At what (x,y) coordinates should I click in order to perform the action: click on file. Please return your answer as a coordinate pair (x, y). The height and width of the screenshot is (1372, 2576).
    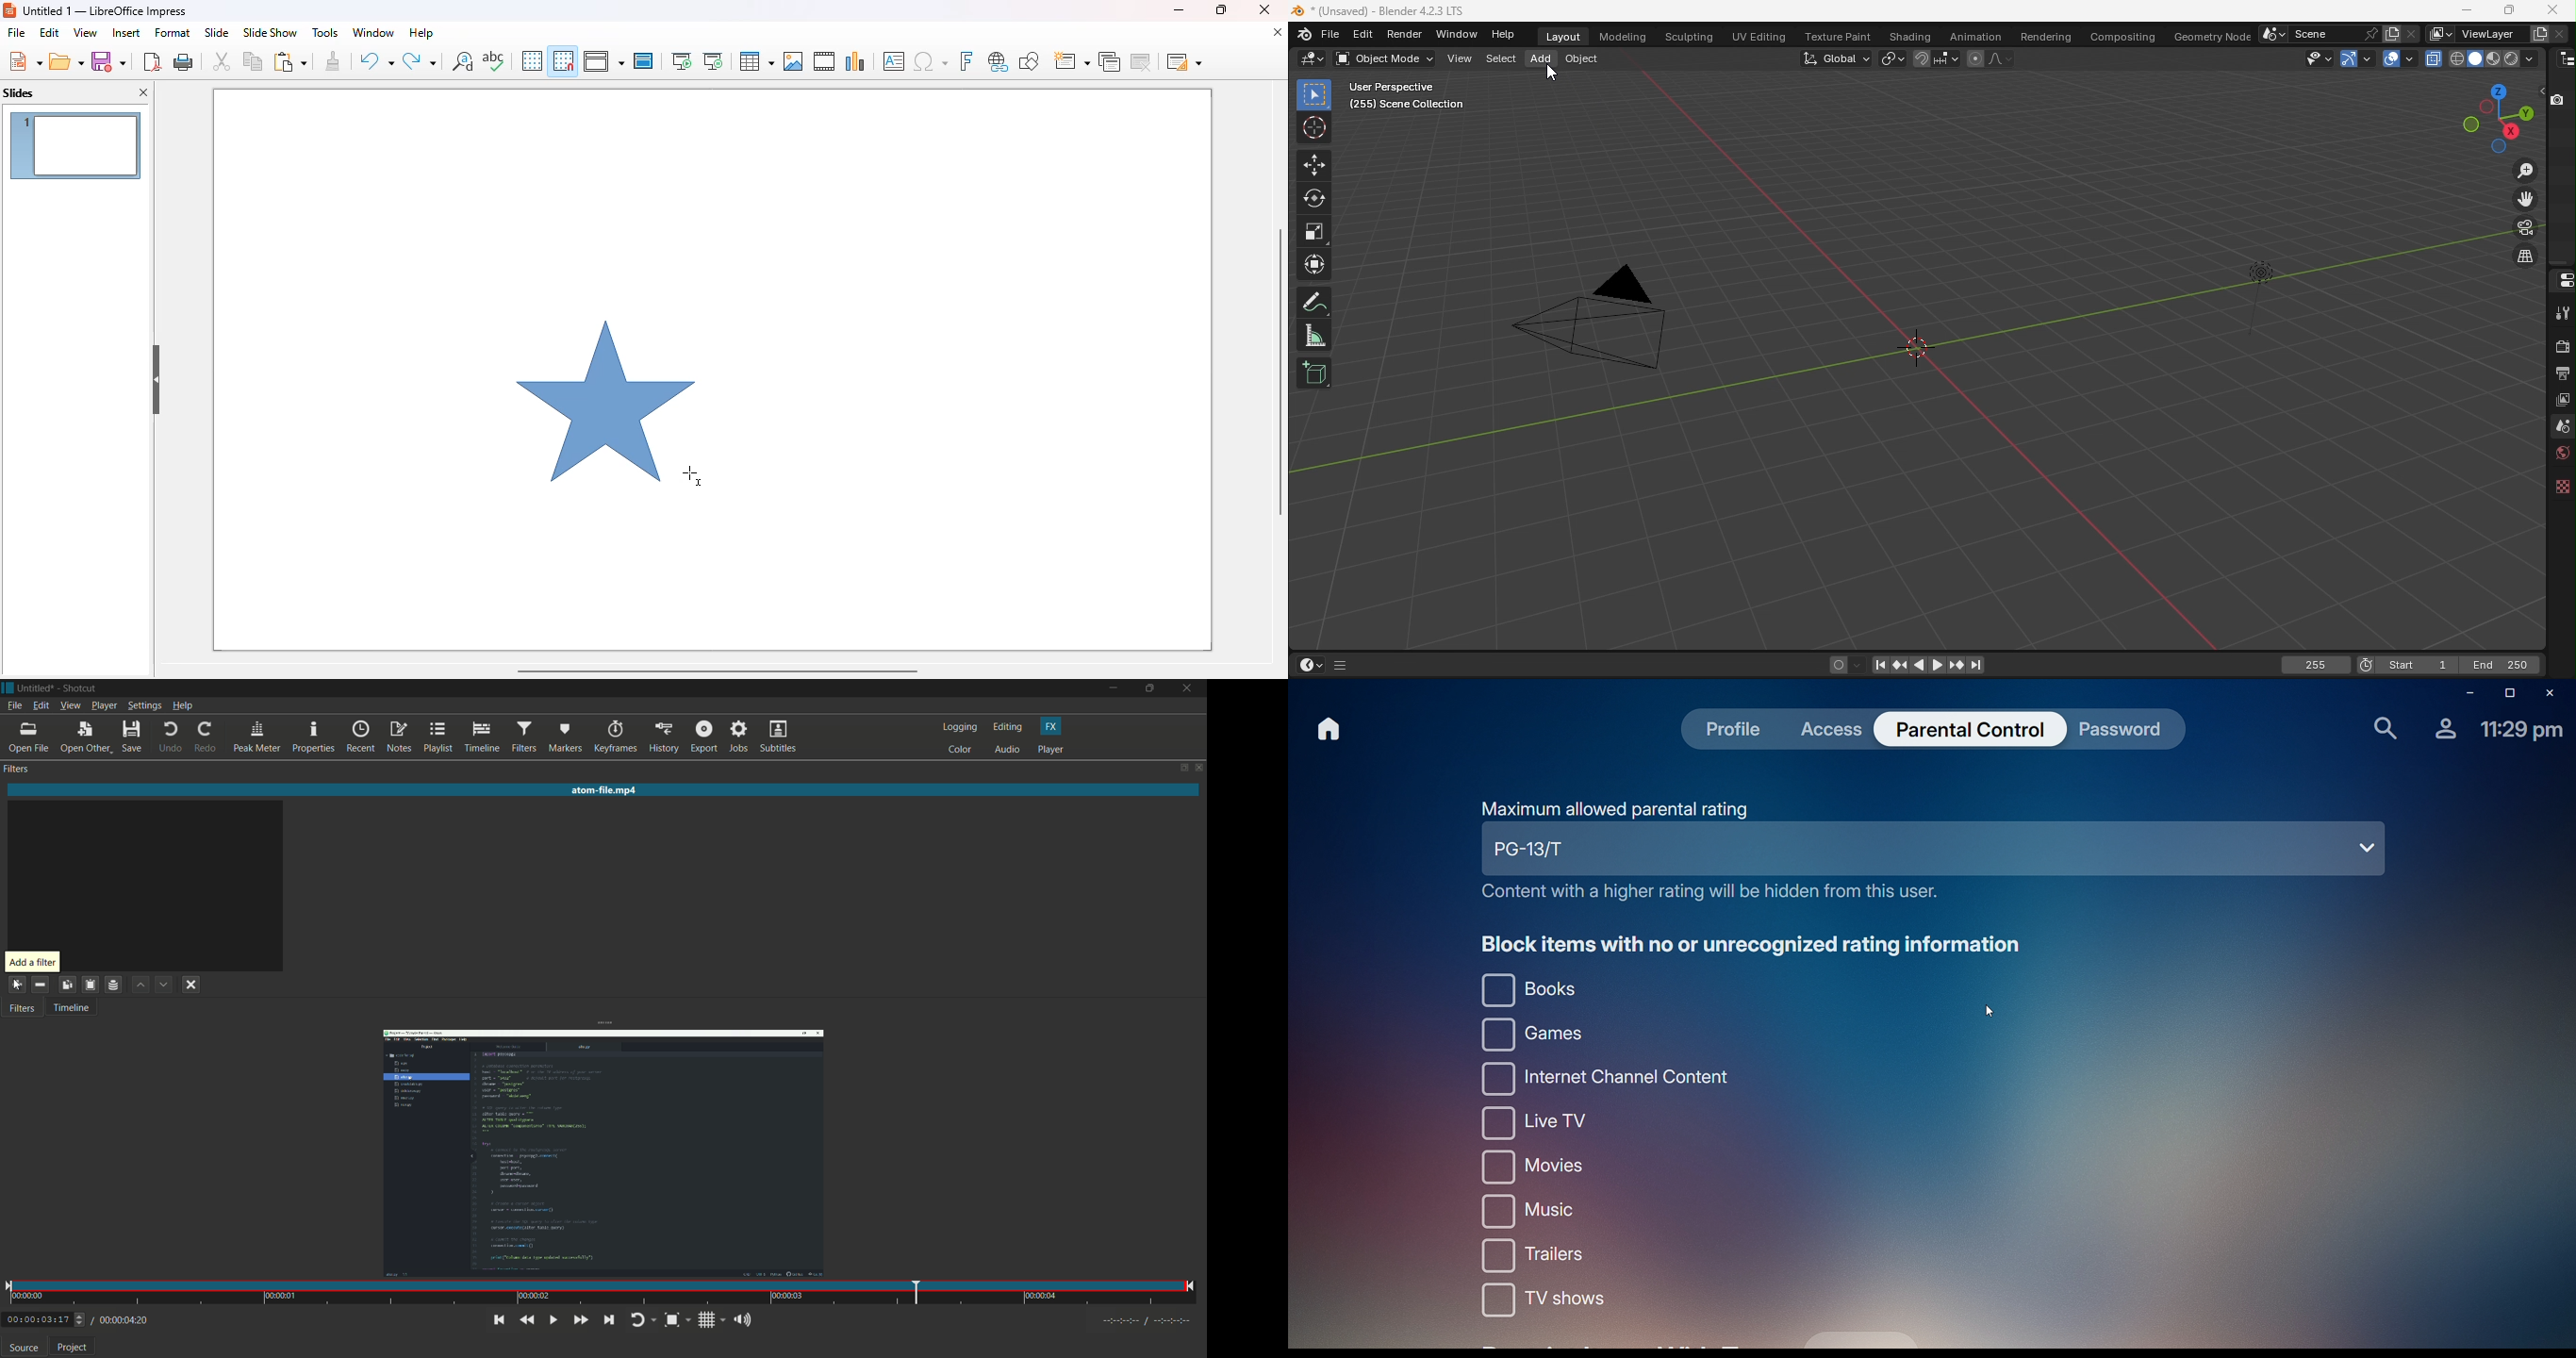
    Looking at the image, I should click on (16, 33).